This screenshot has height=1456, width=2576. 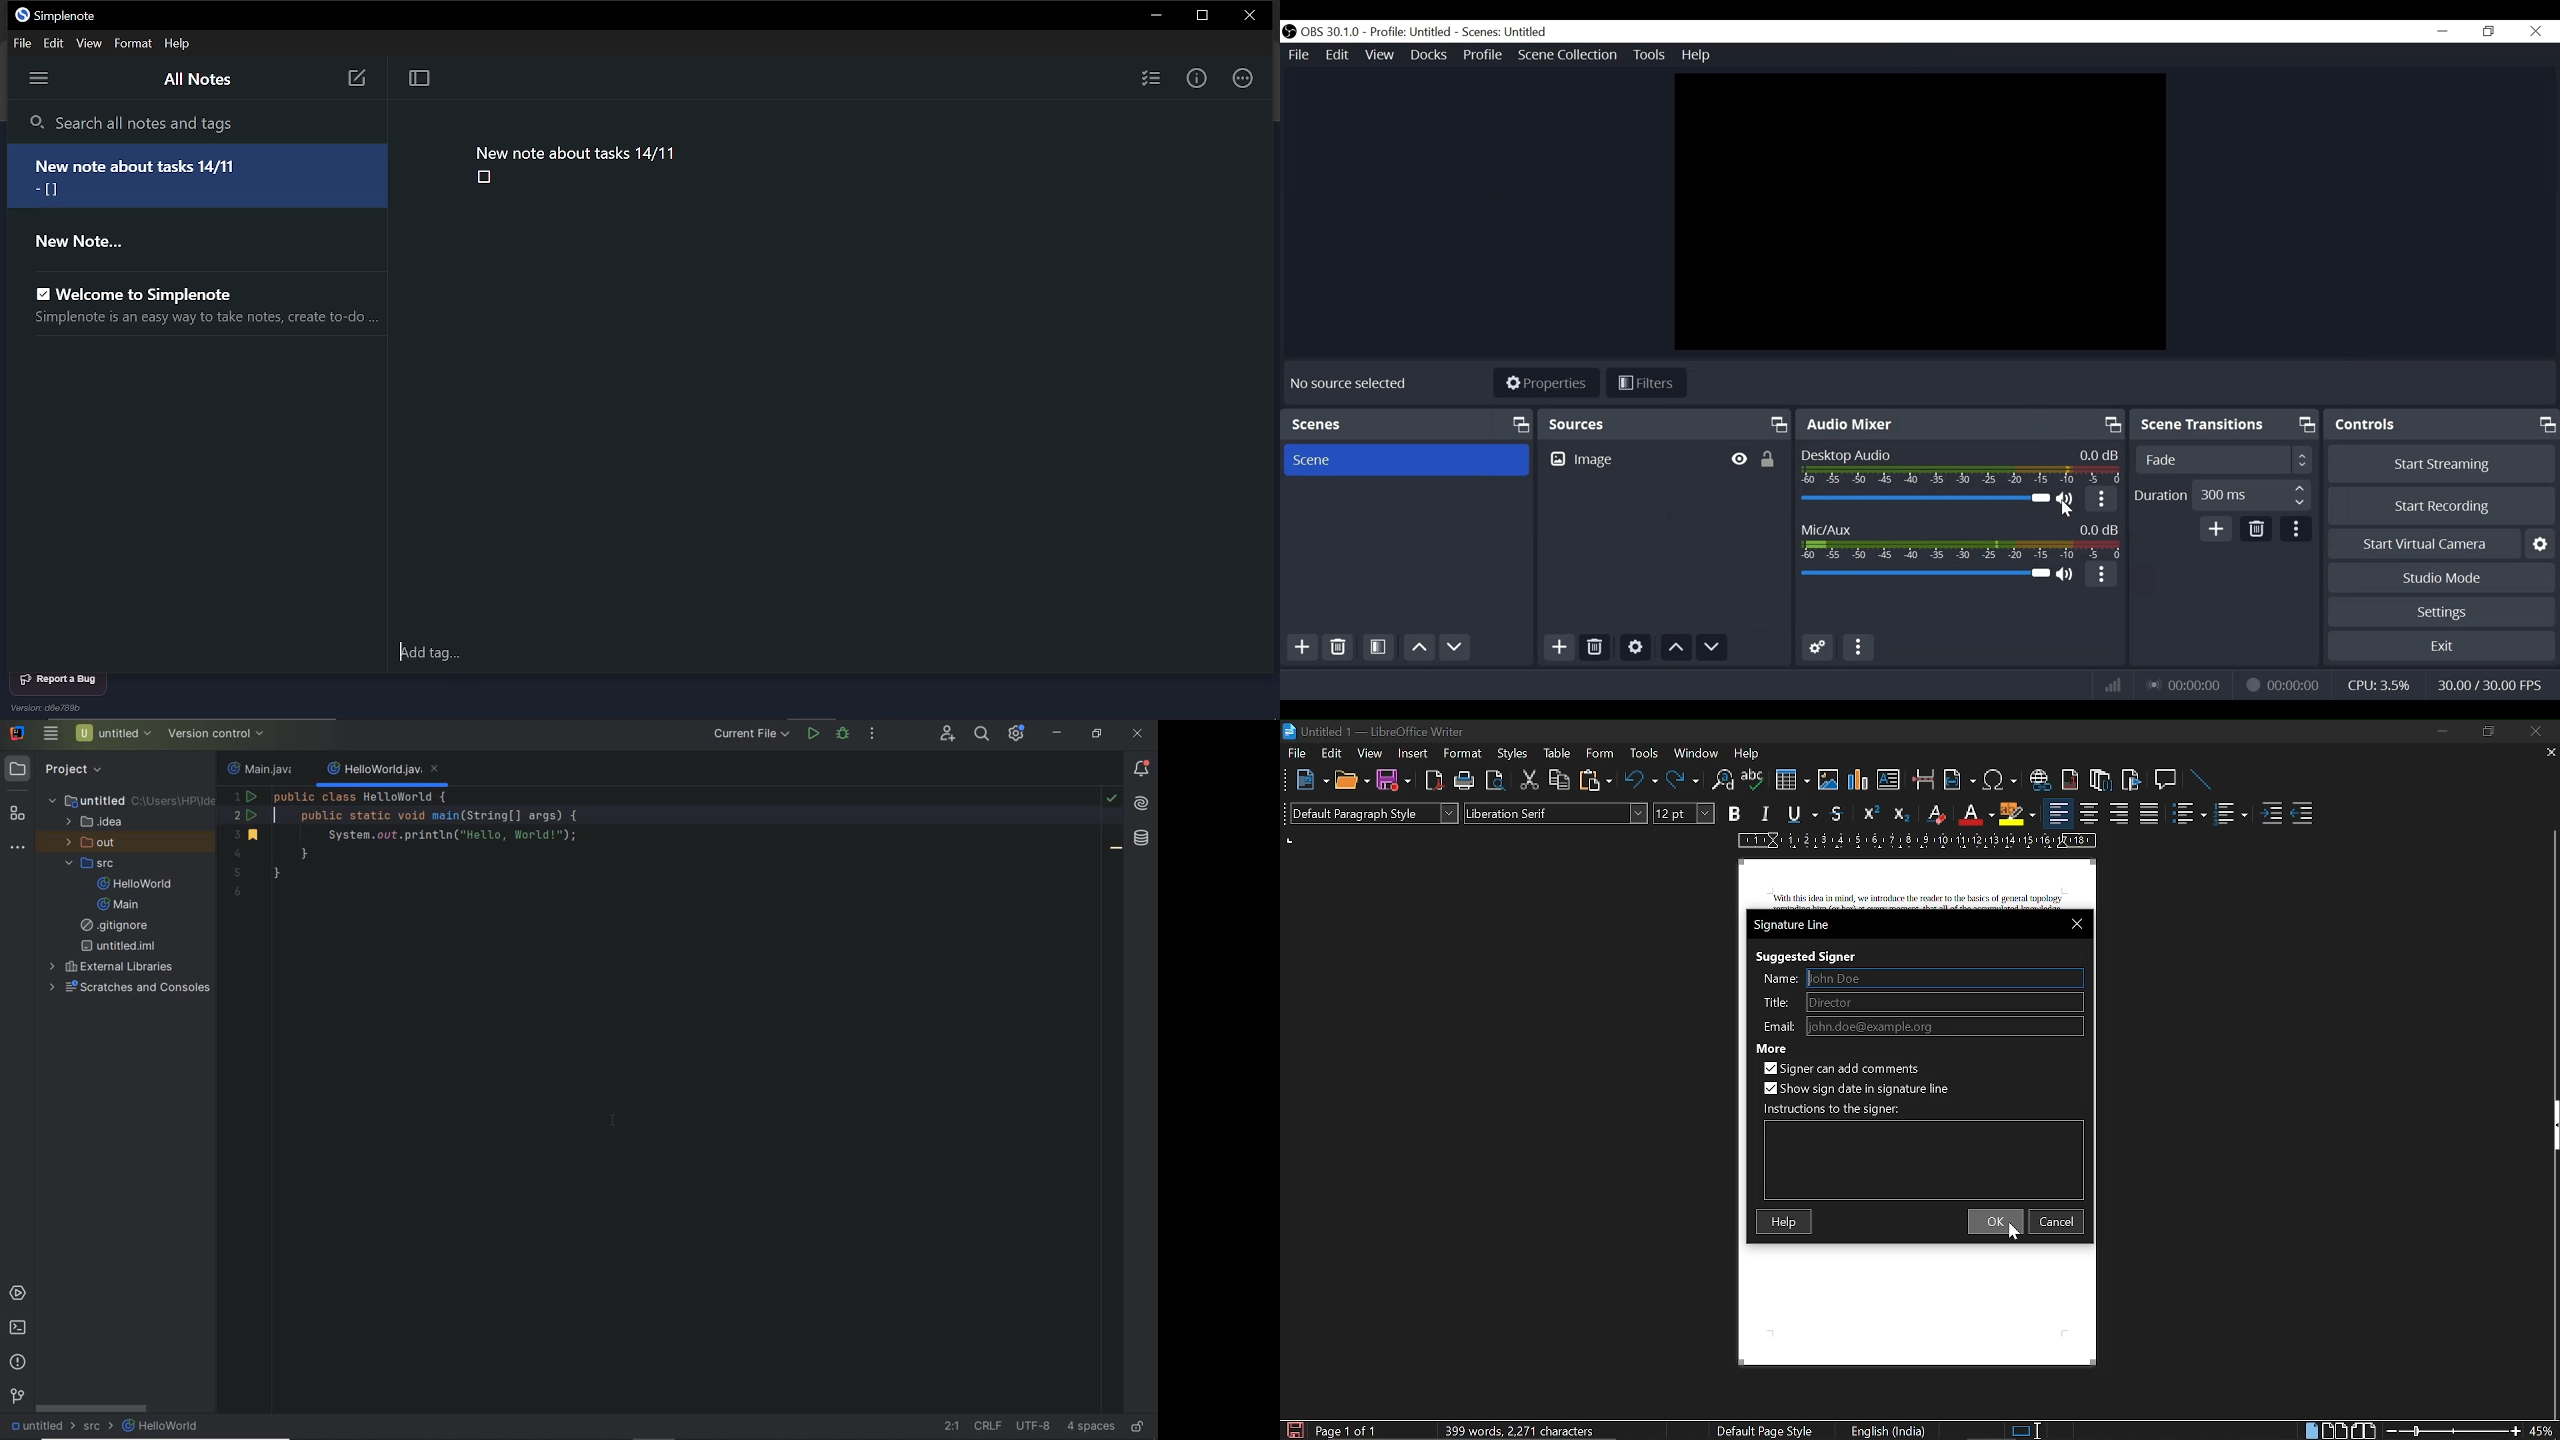 I want to click on Mic/Aux , so click(x=1962, y=541).